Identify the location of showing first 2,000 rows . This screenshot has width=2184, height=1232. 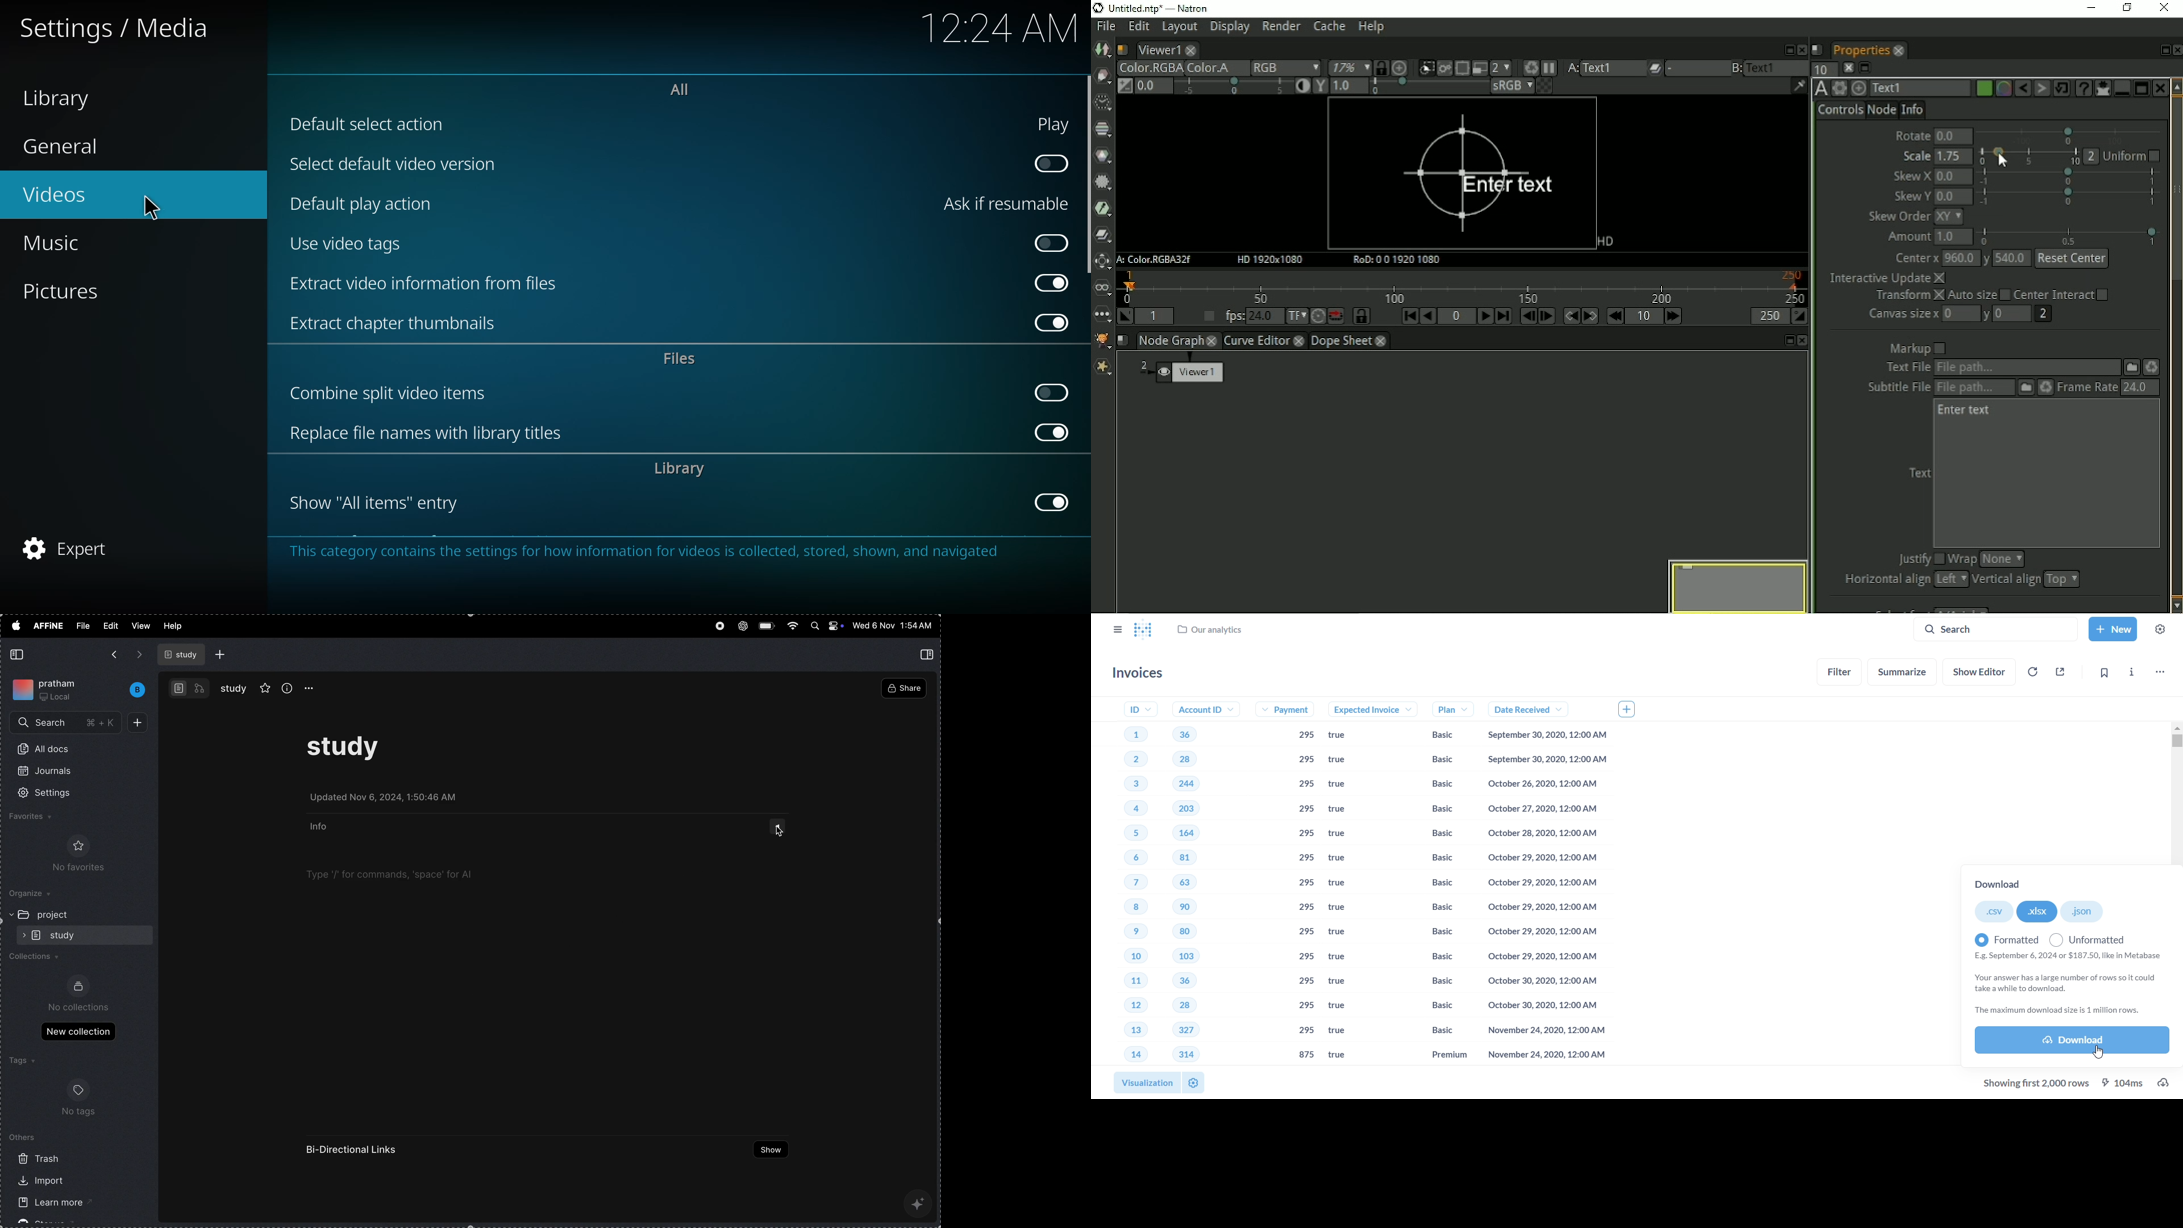
(2038, 1083).